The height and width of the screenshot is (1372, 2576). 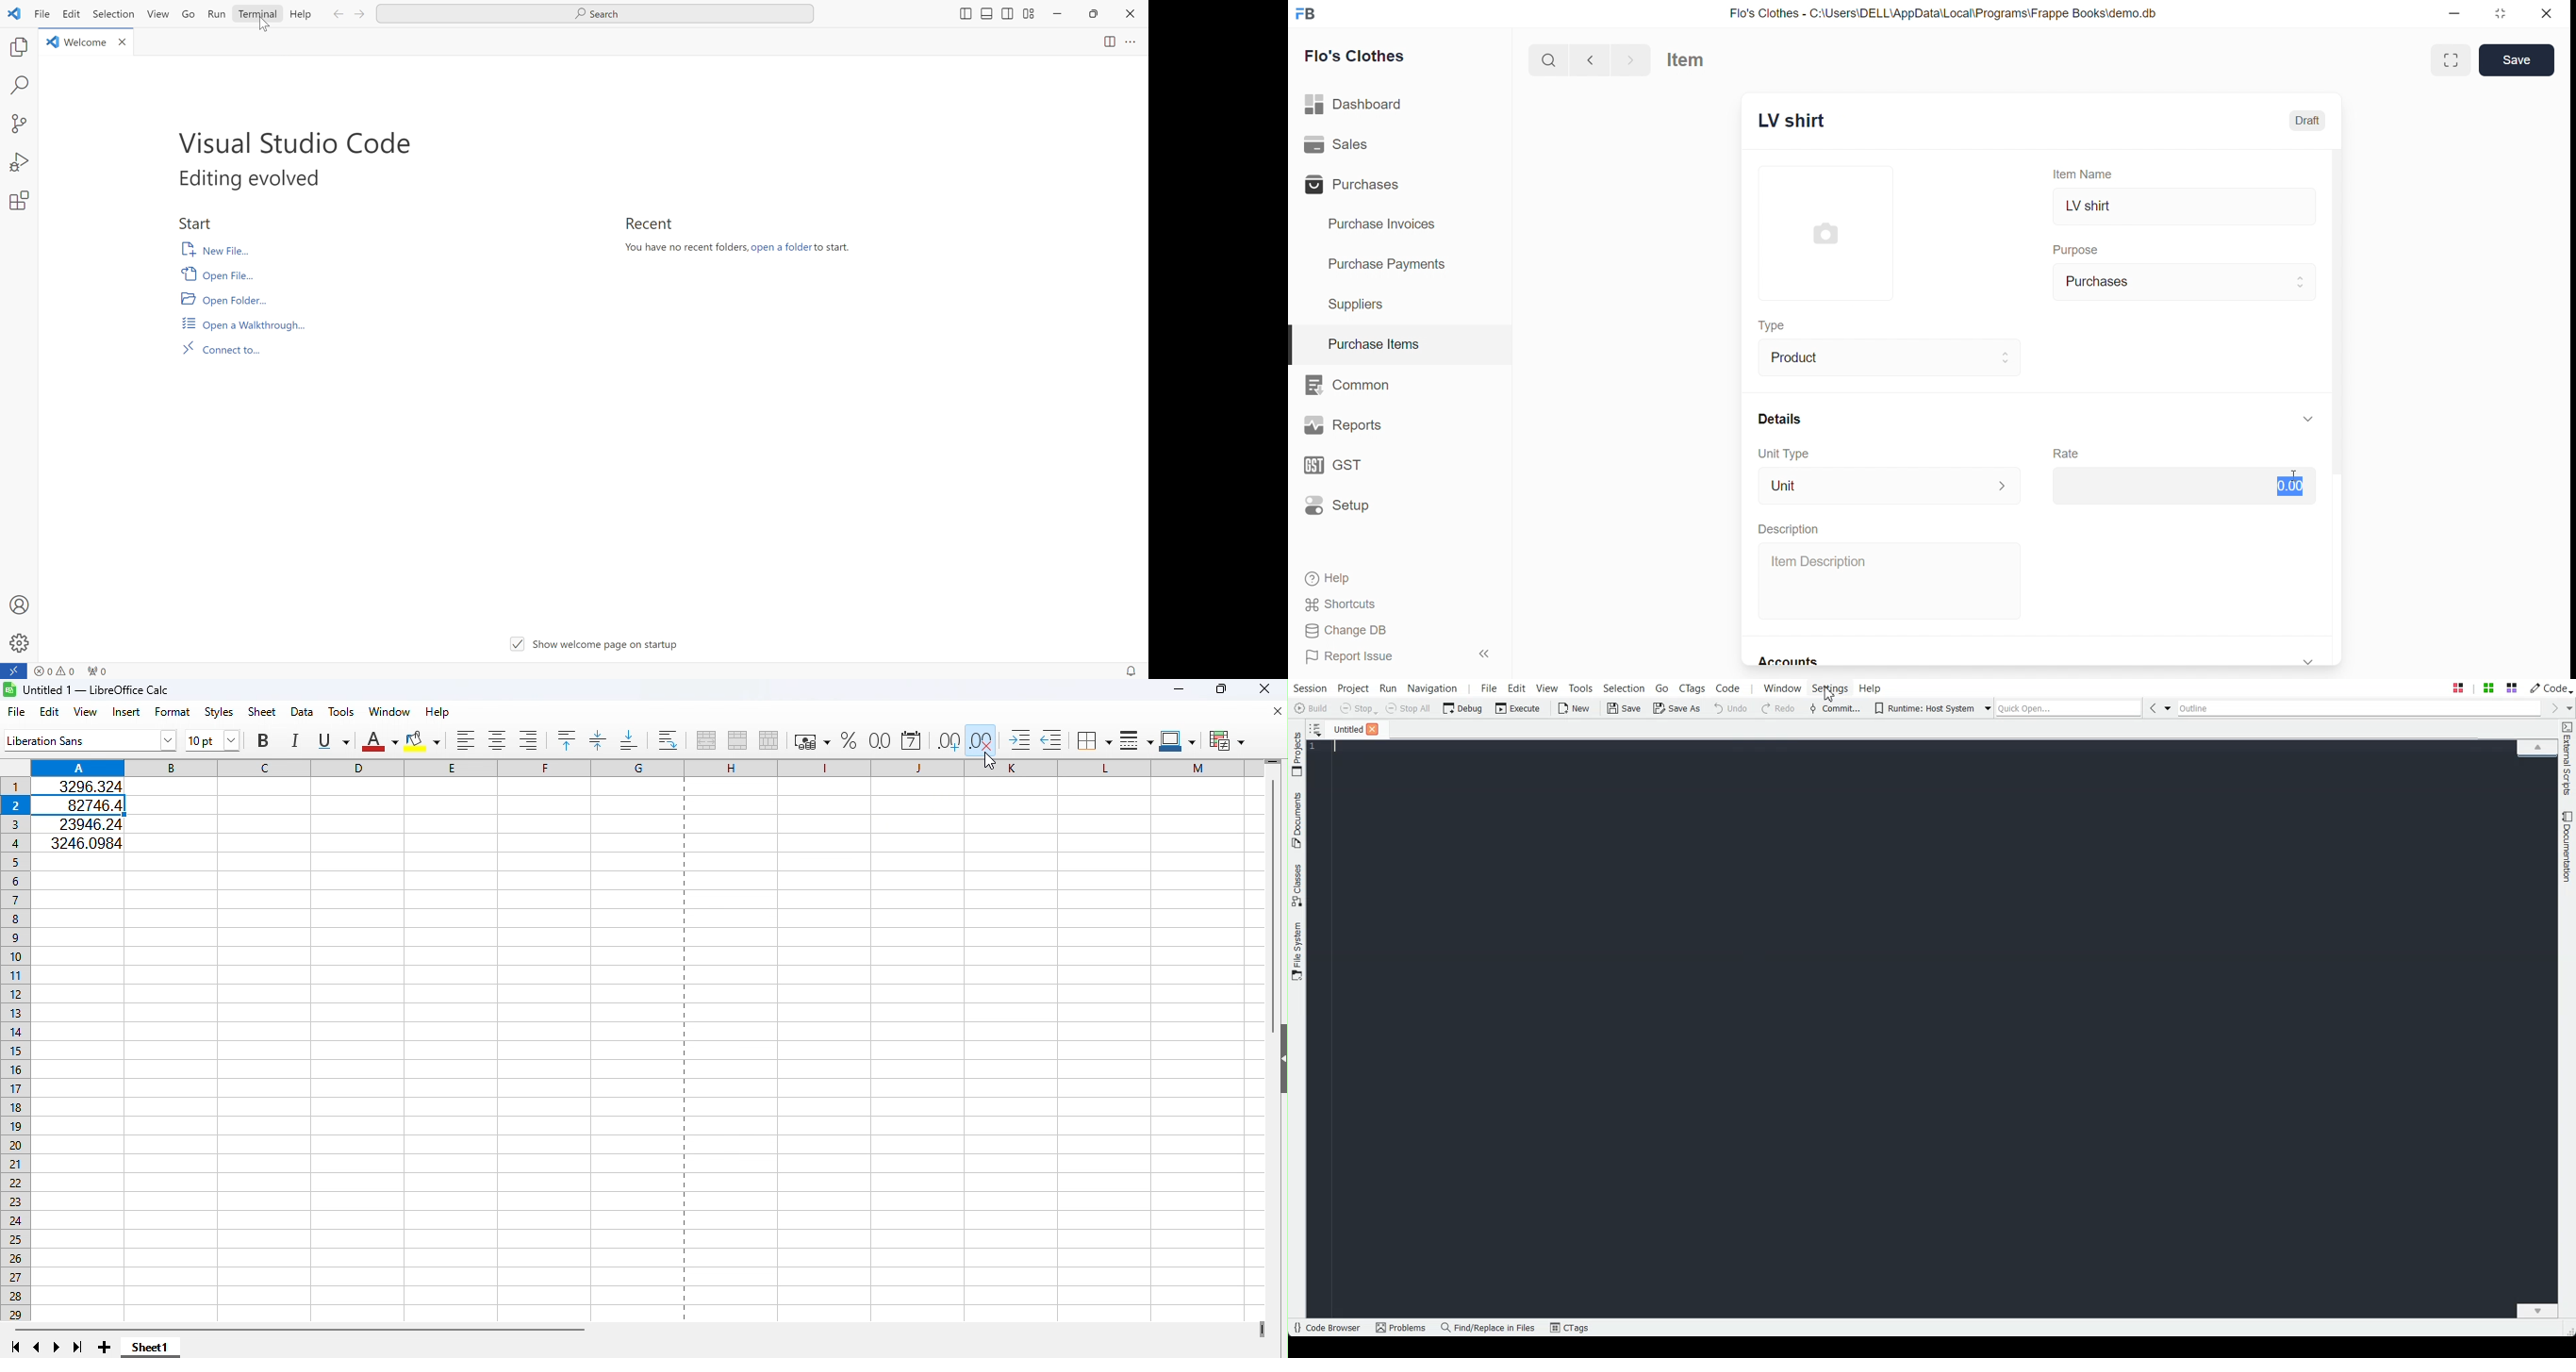 I want to click on 0.00, so click(x=2179, y=489).